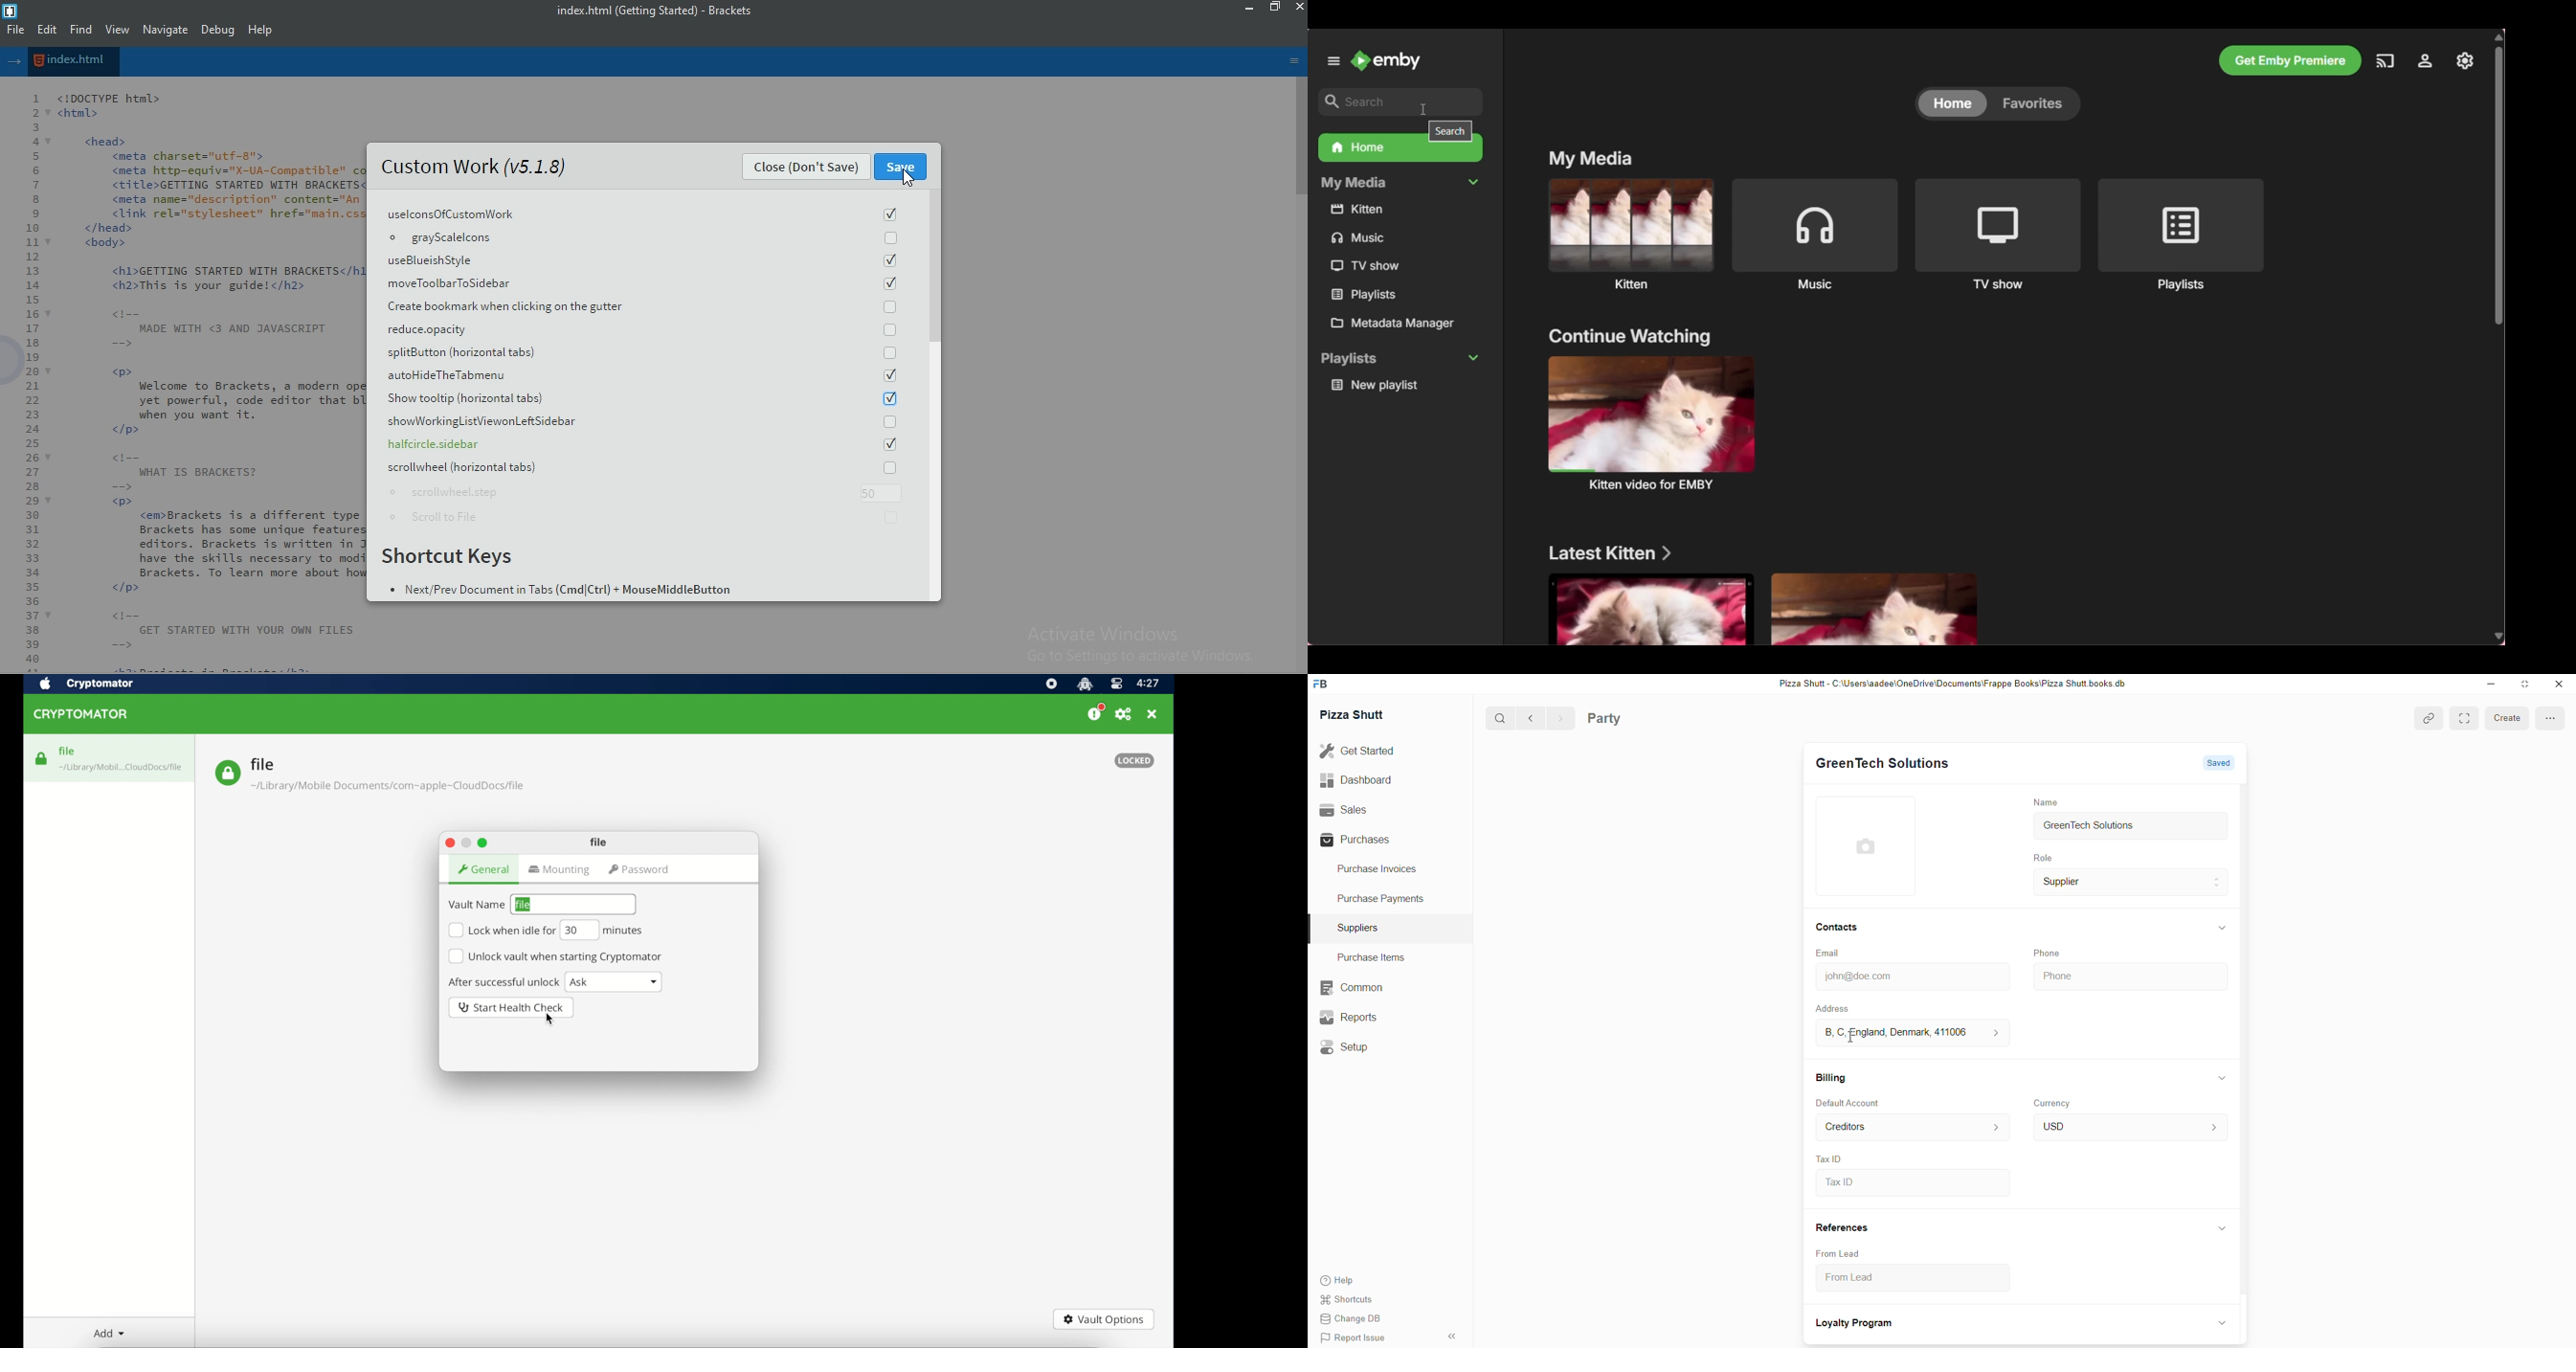 This screenshot has height=1372, width=2576. What do you see at coordinates (1839, 1253) in the screenshot?
I see `From Lead` at bounding box center [1839, 1253].